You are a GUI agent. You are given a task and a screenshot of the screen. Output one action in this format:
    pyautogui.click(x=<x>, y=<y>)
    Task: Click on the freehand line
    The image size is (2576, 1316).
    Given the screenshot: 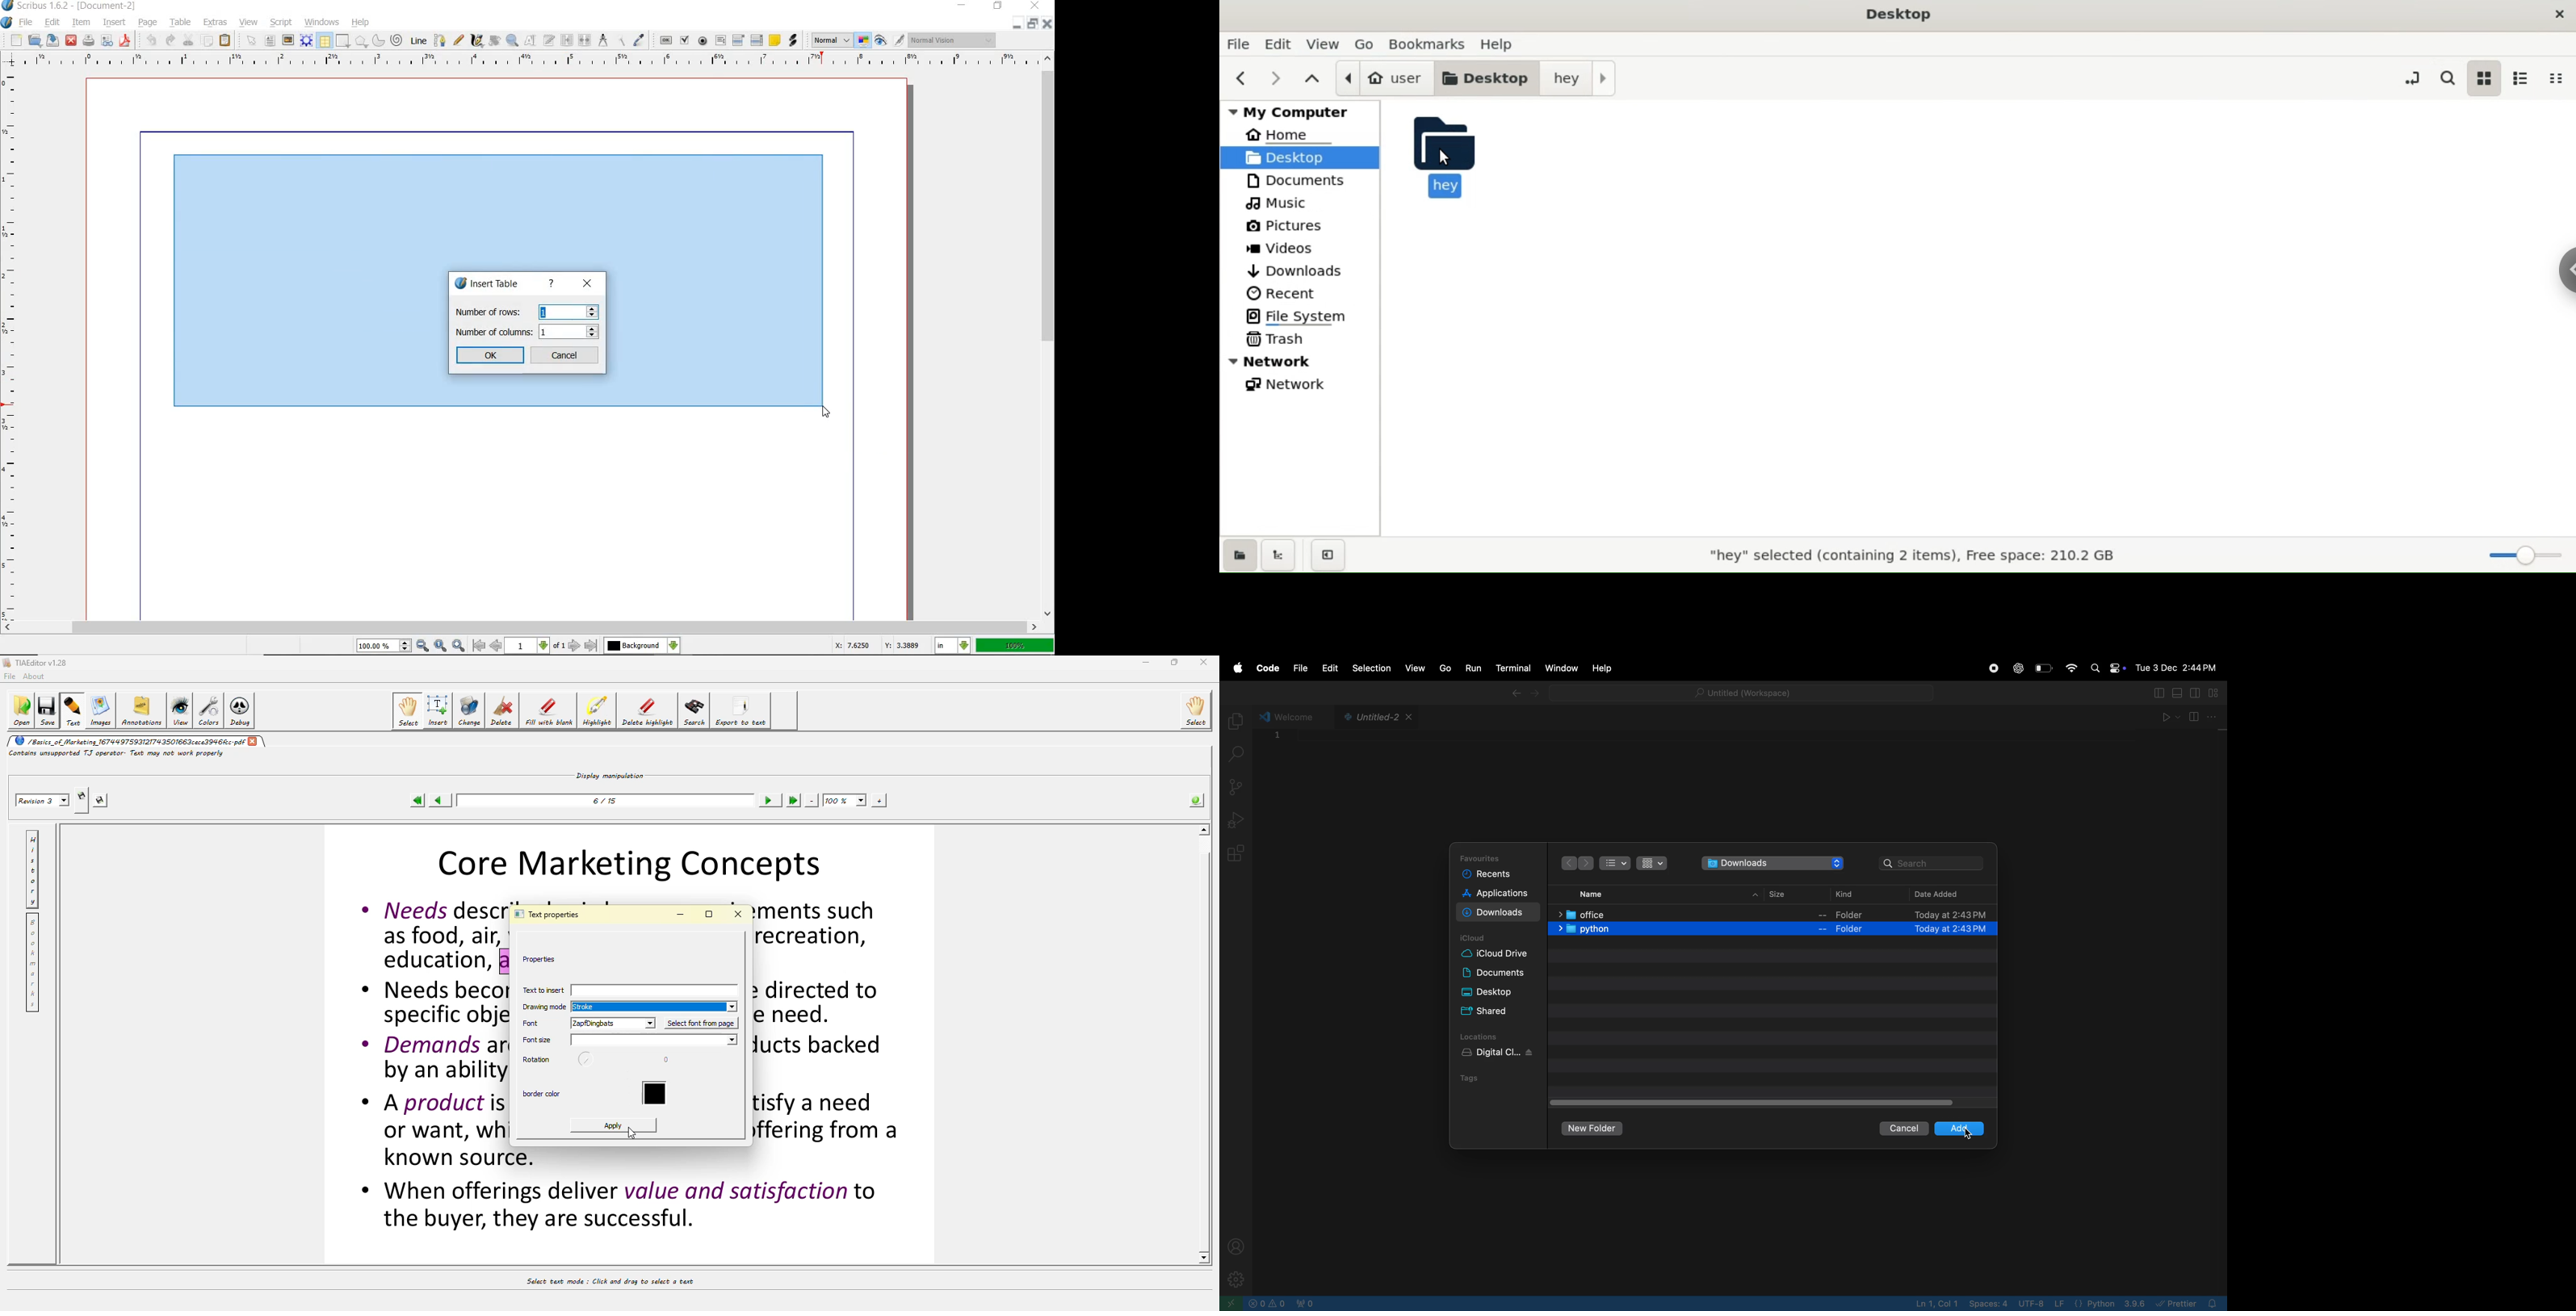 What is the action you would take?
    pyautogui.click(x=459, y=41)
    